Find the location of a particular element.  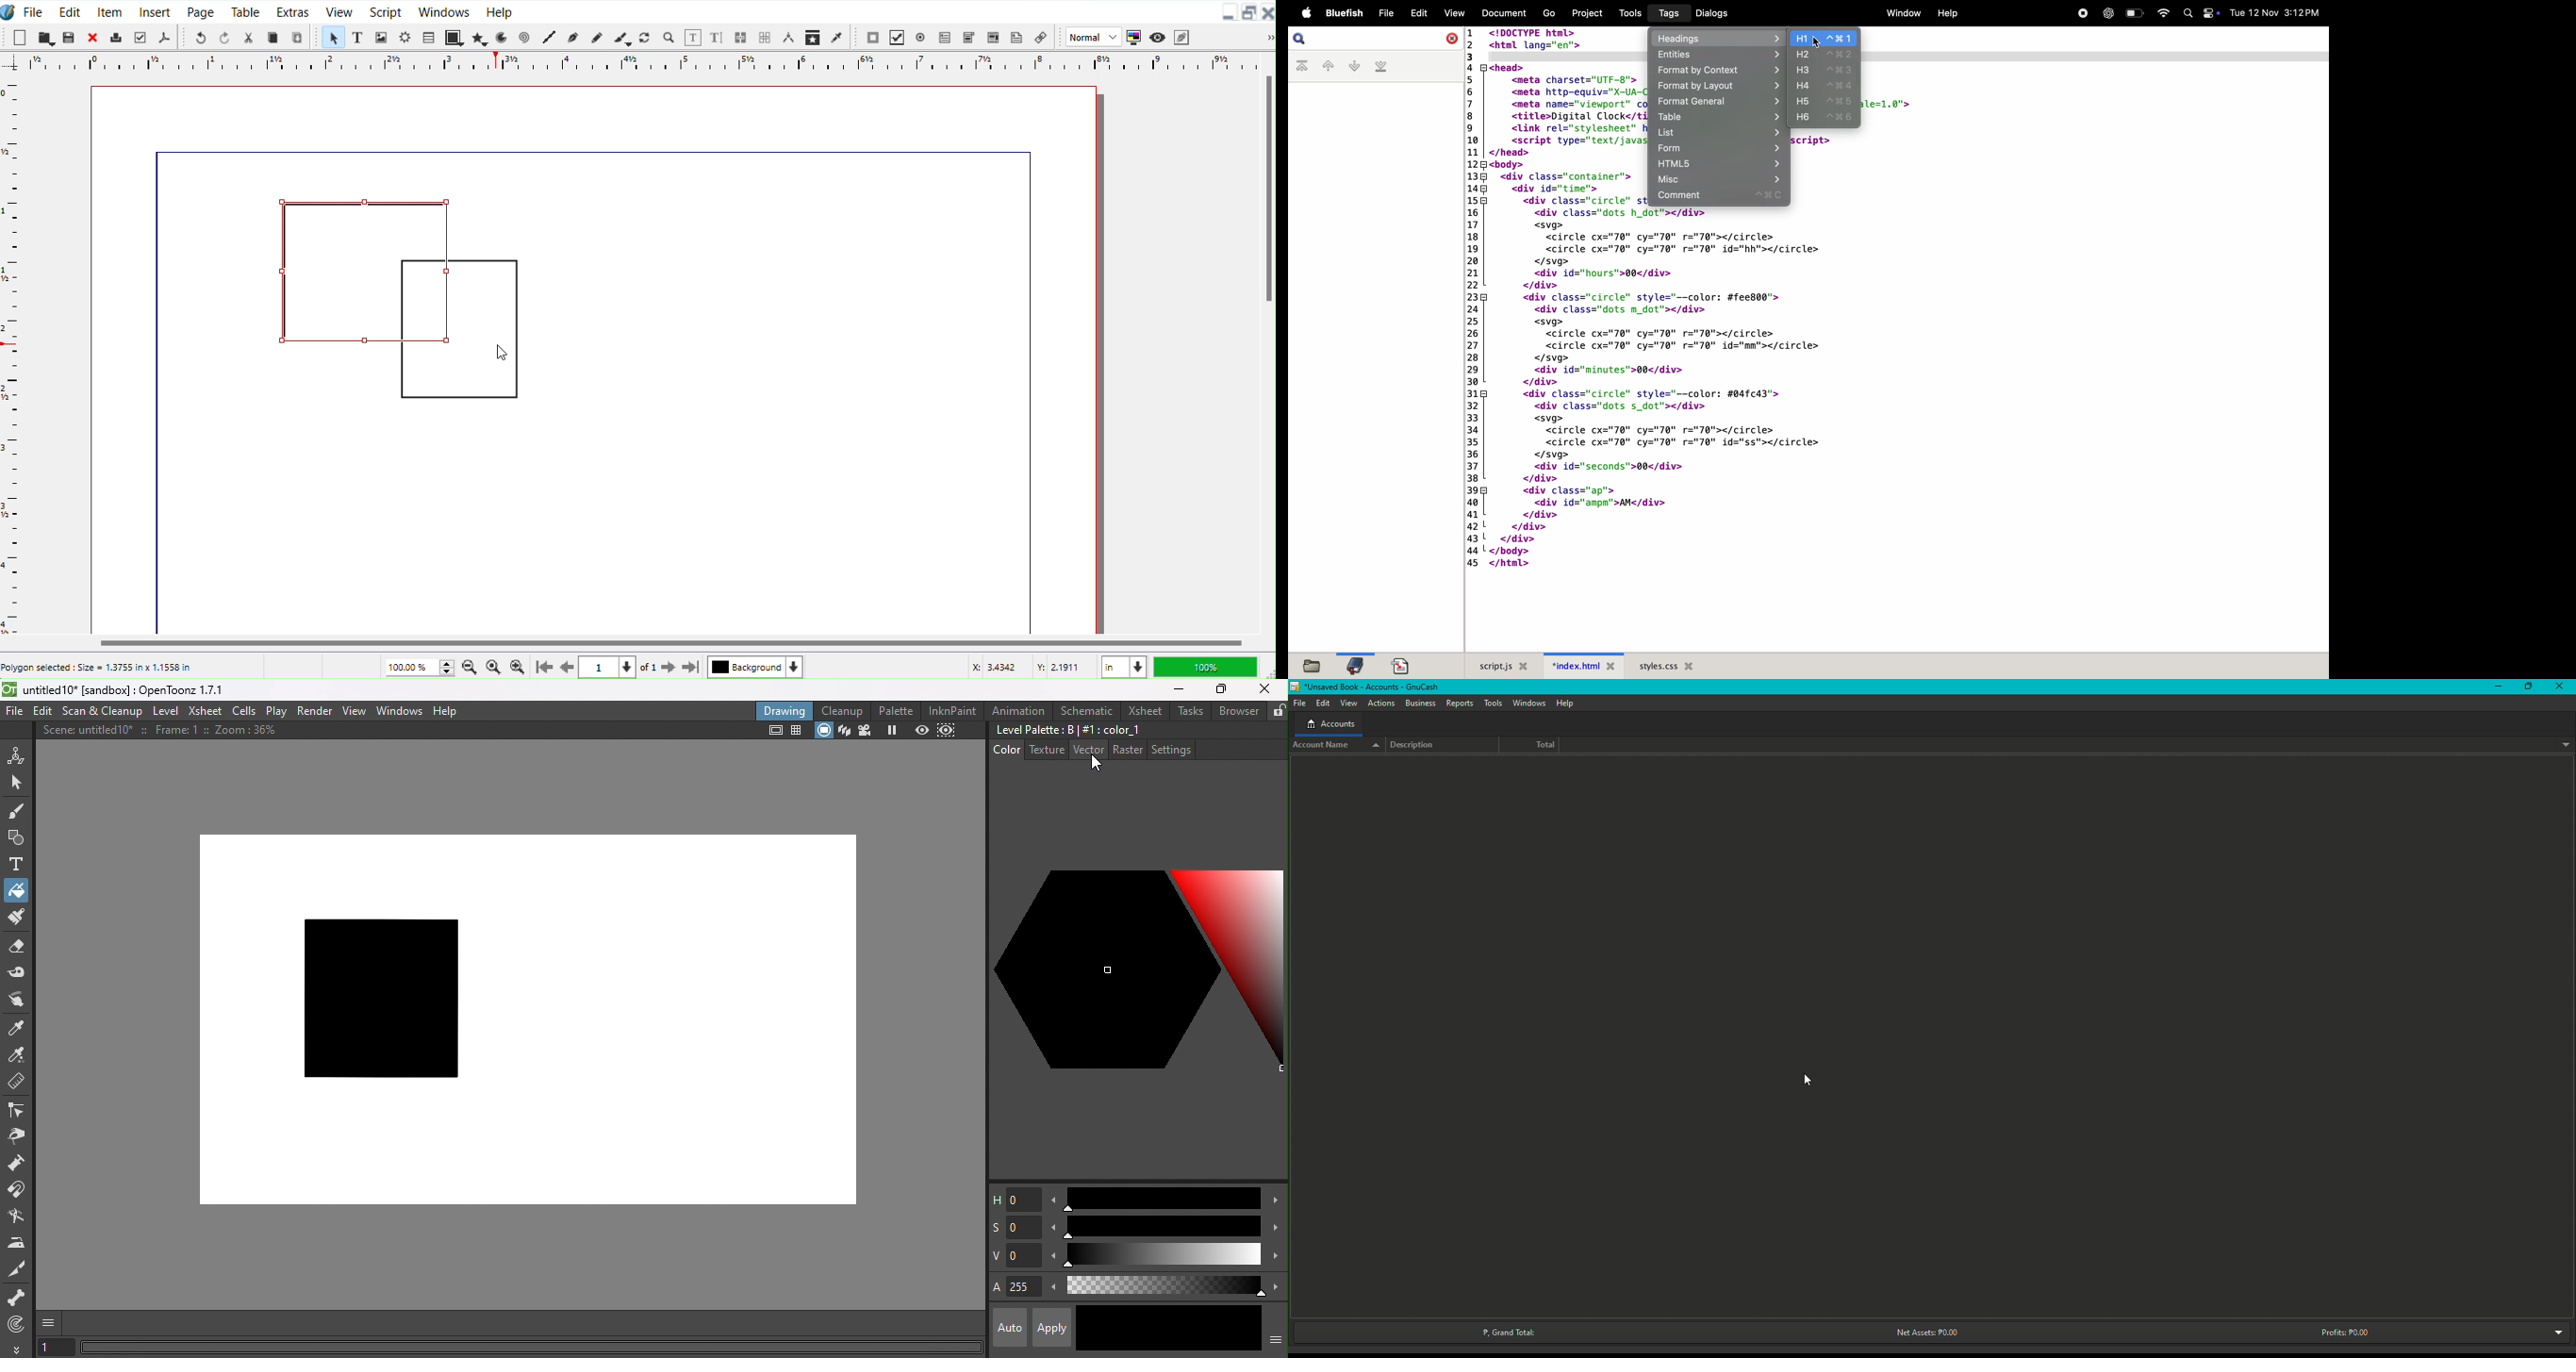

tue 12 nov 3:12 pm is located at coordinates (2275, 13).